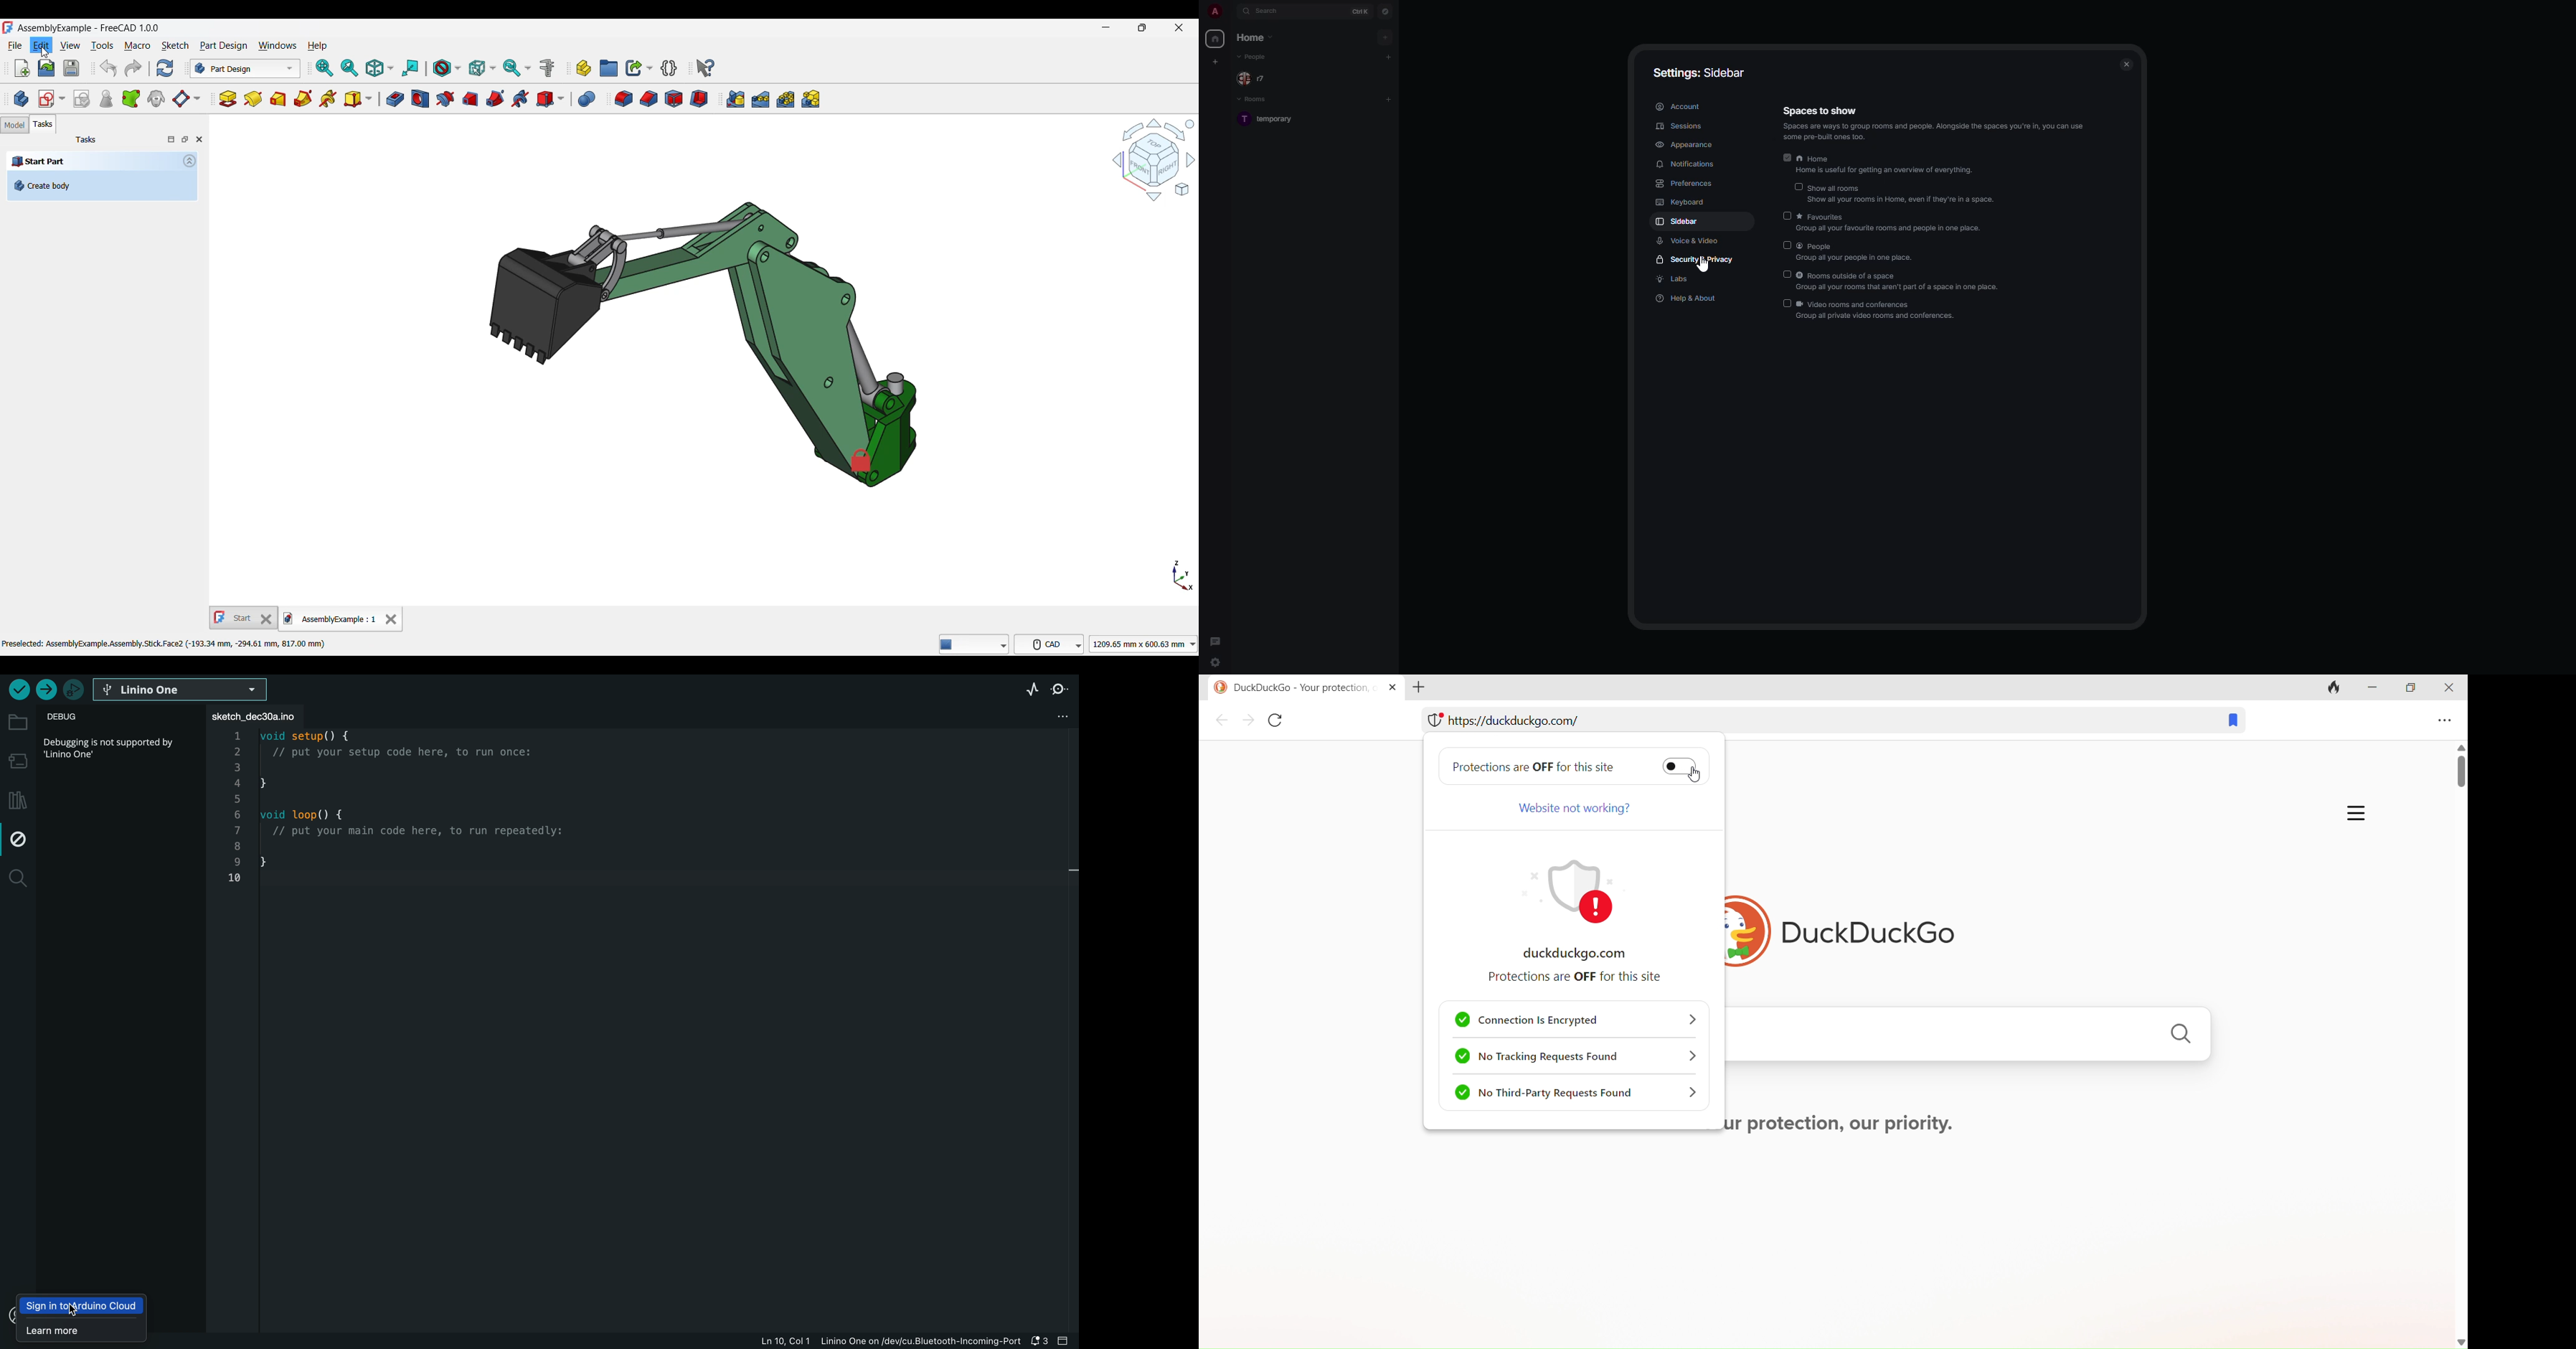  I want to click on Save, so click(72, 68).